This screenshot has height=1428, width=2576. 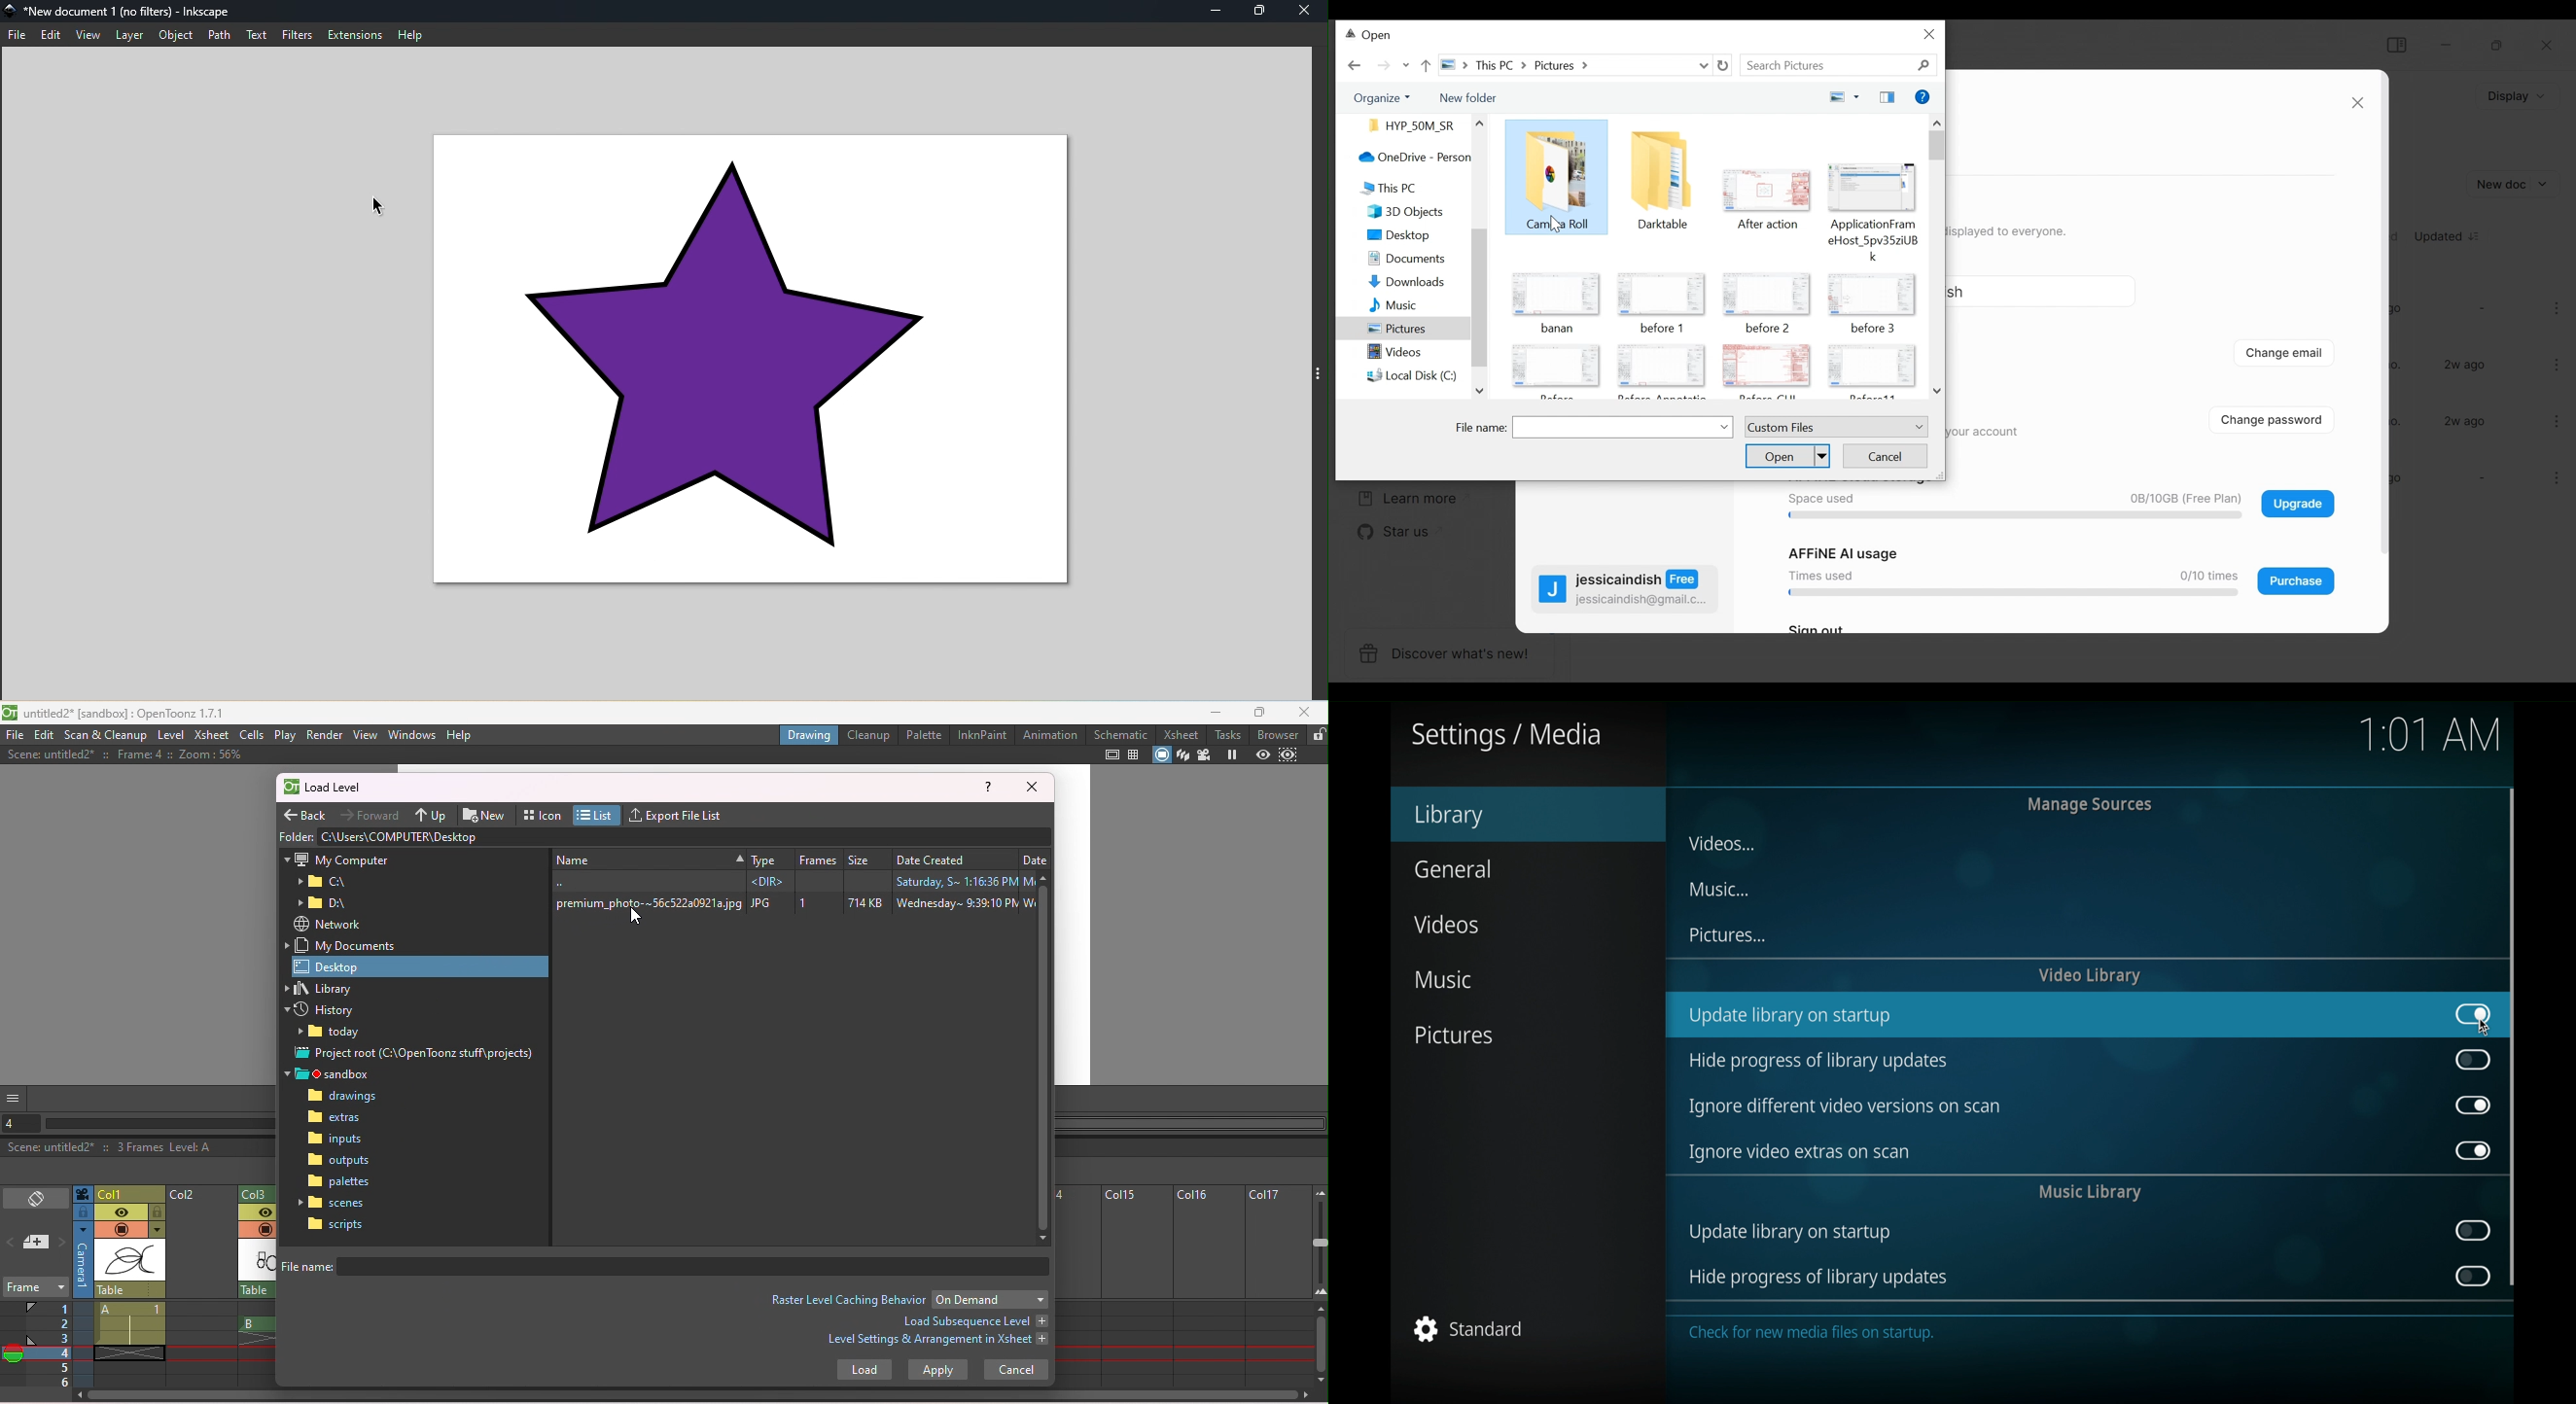 What do you see at coordinates (265, 1229) in the screenshot?
I see `camera stand visibility toggle` at bounding box center [265, 1229].